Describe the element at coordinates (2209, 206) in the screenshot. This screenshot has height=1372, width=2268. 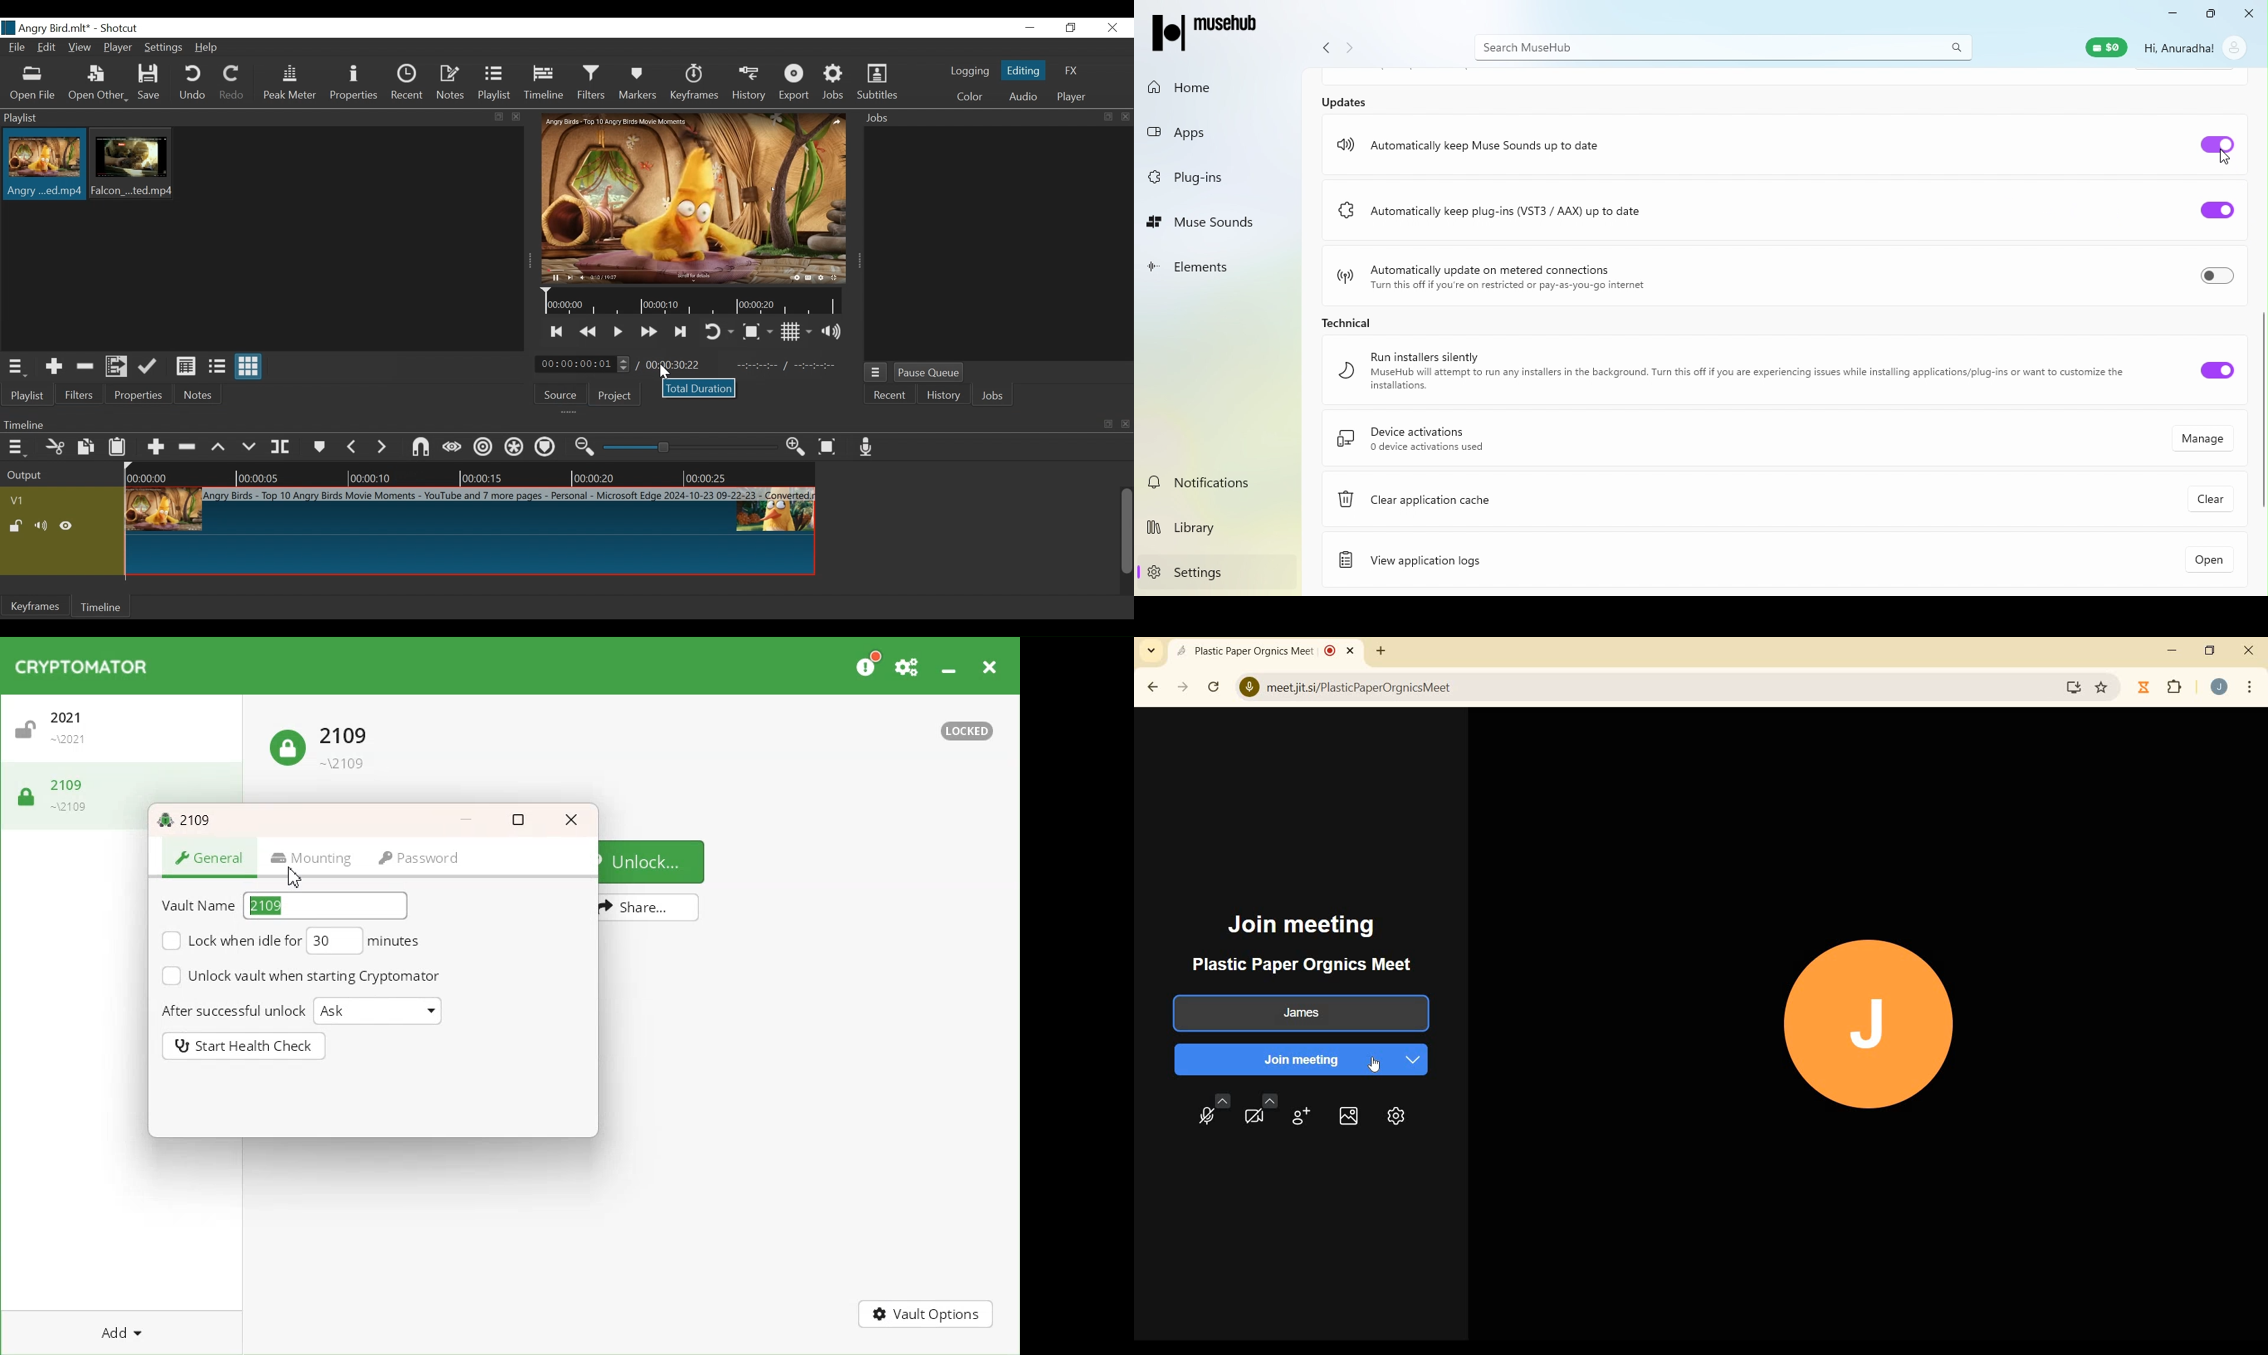
I see `Toggle` at that location.